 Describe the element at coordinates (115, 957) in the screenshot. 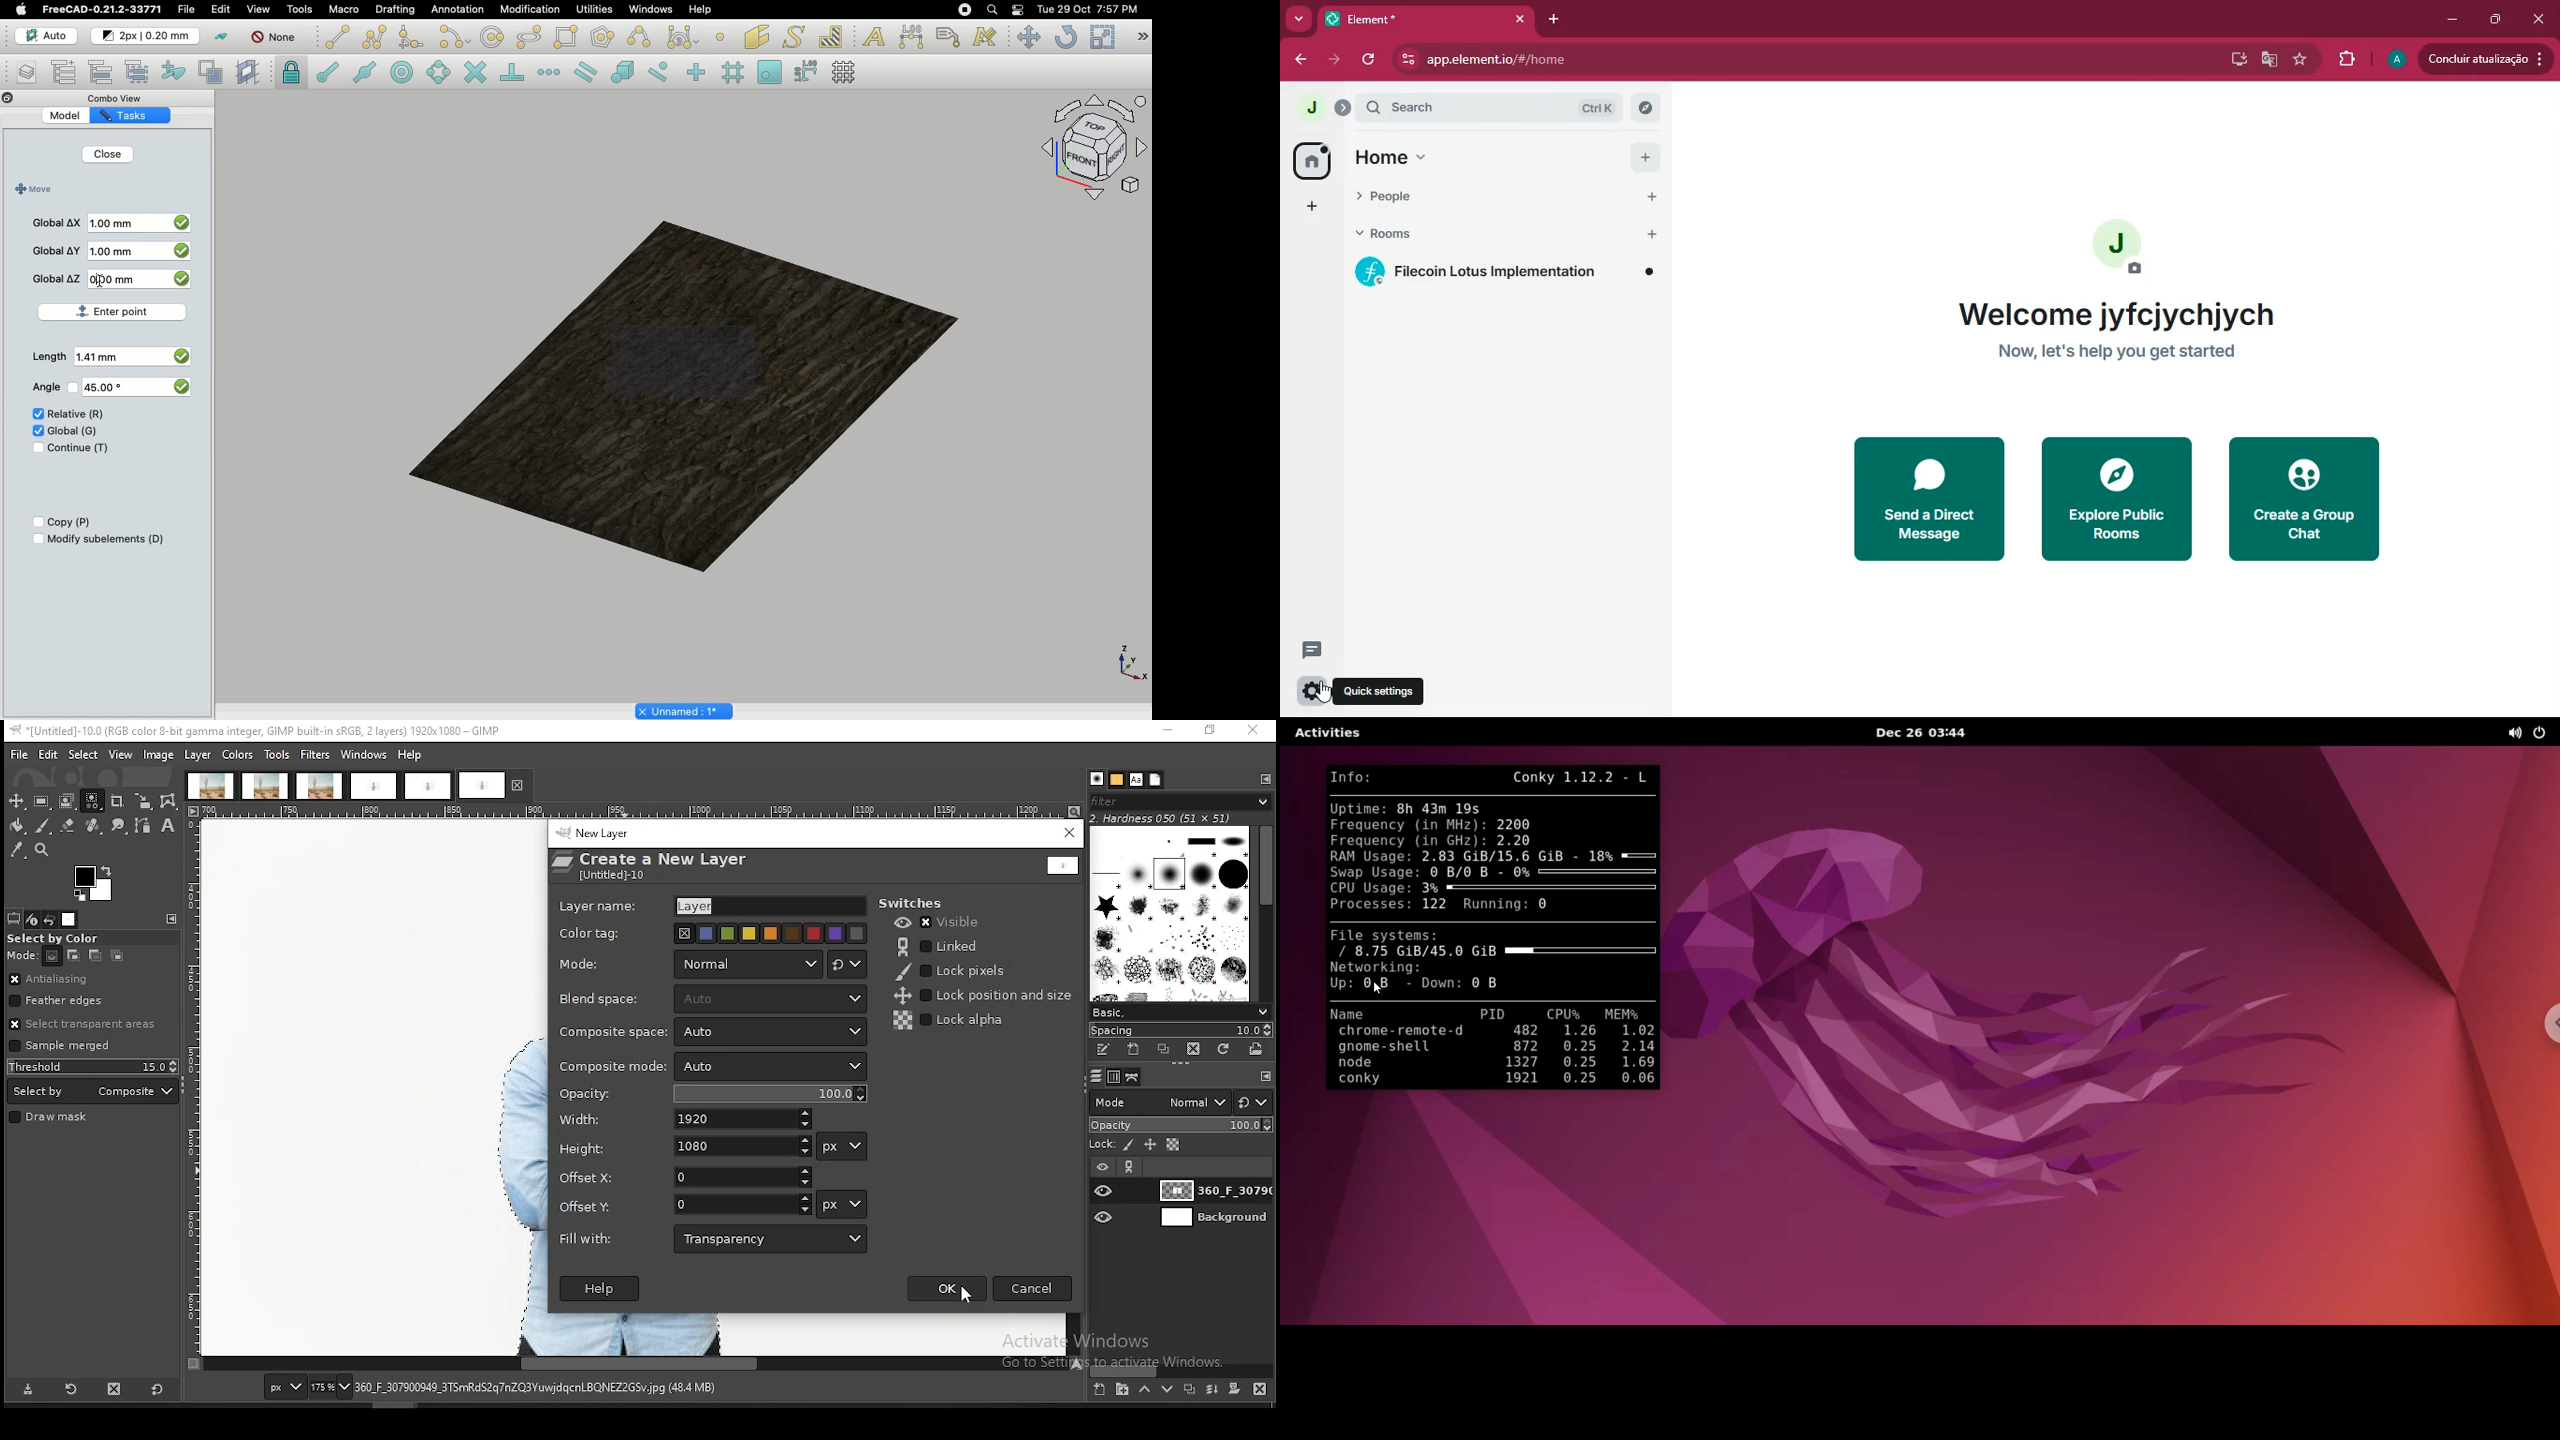

I see `intersect with the current selection` at that location.